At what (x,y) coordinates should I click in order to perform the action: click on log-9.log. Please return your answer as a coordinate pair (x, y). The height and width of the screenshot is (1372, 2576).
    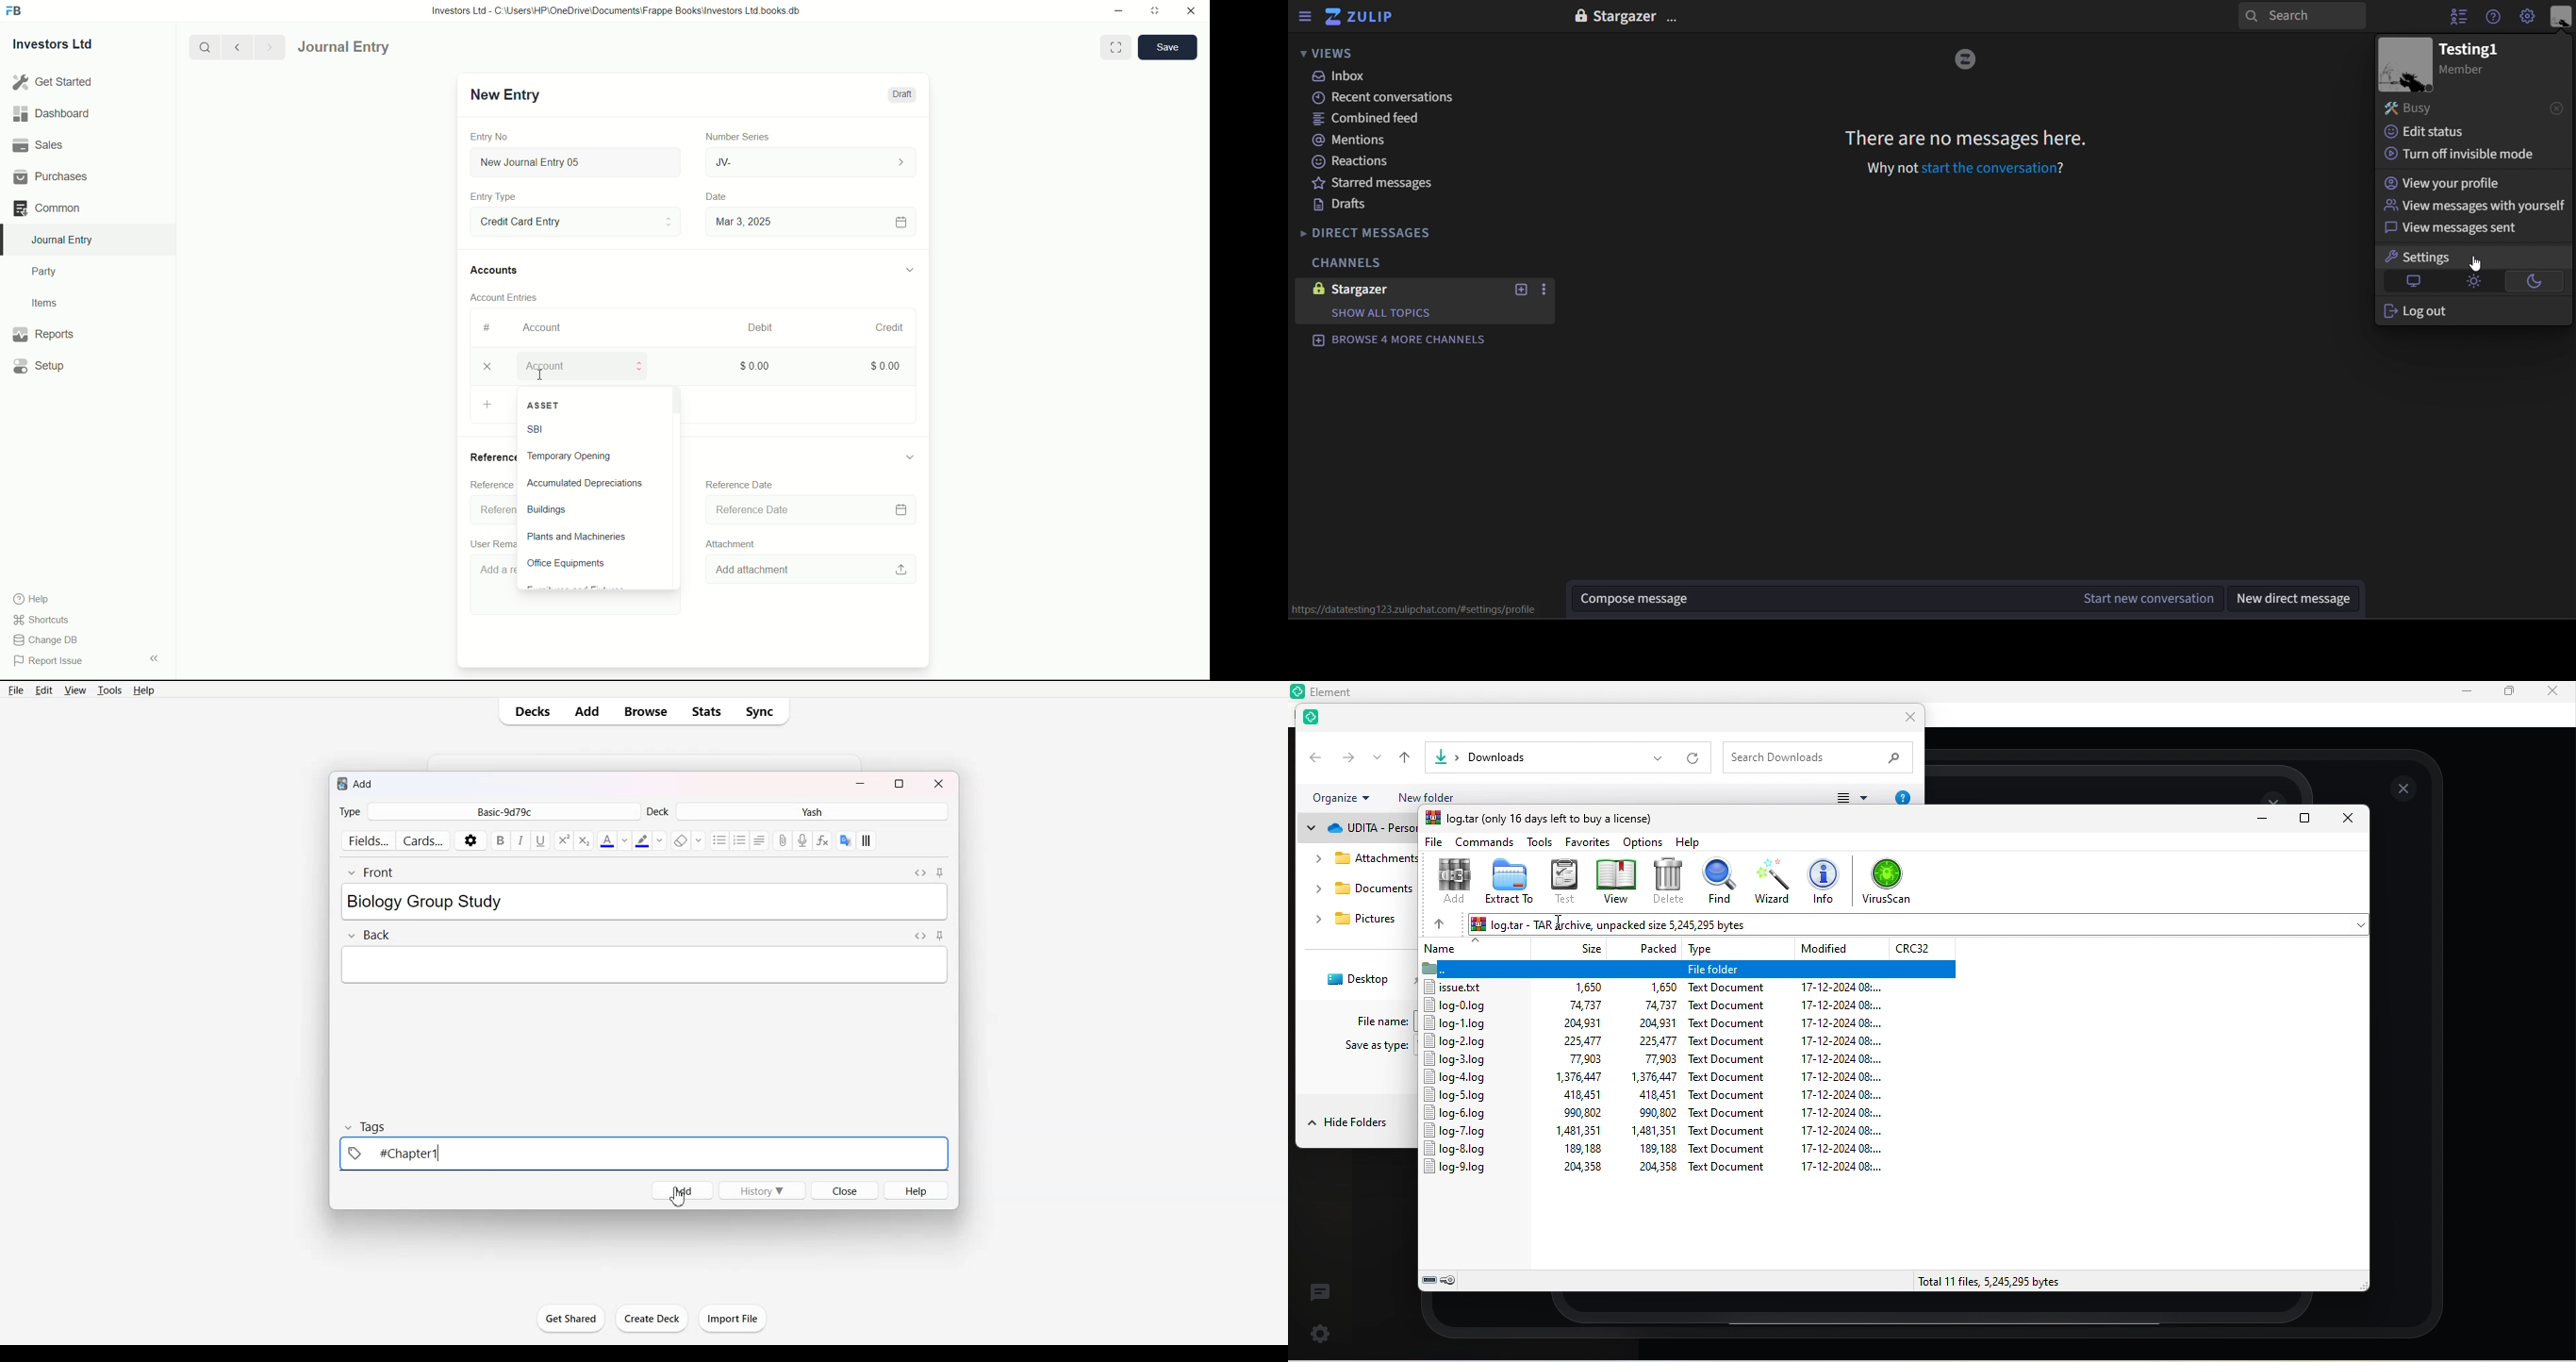
    Looking at the image, I should click on (1456, 1168).